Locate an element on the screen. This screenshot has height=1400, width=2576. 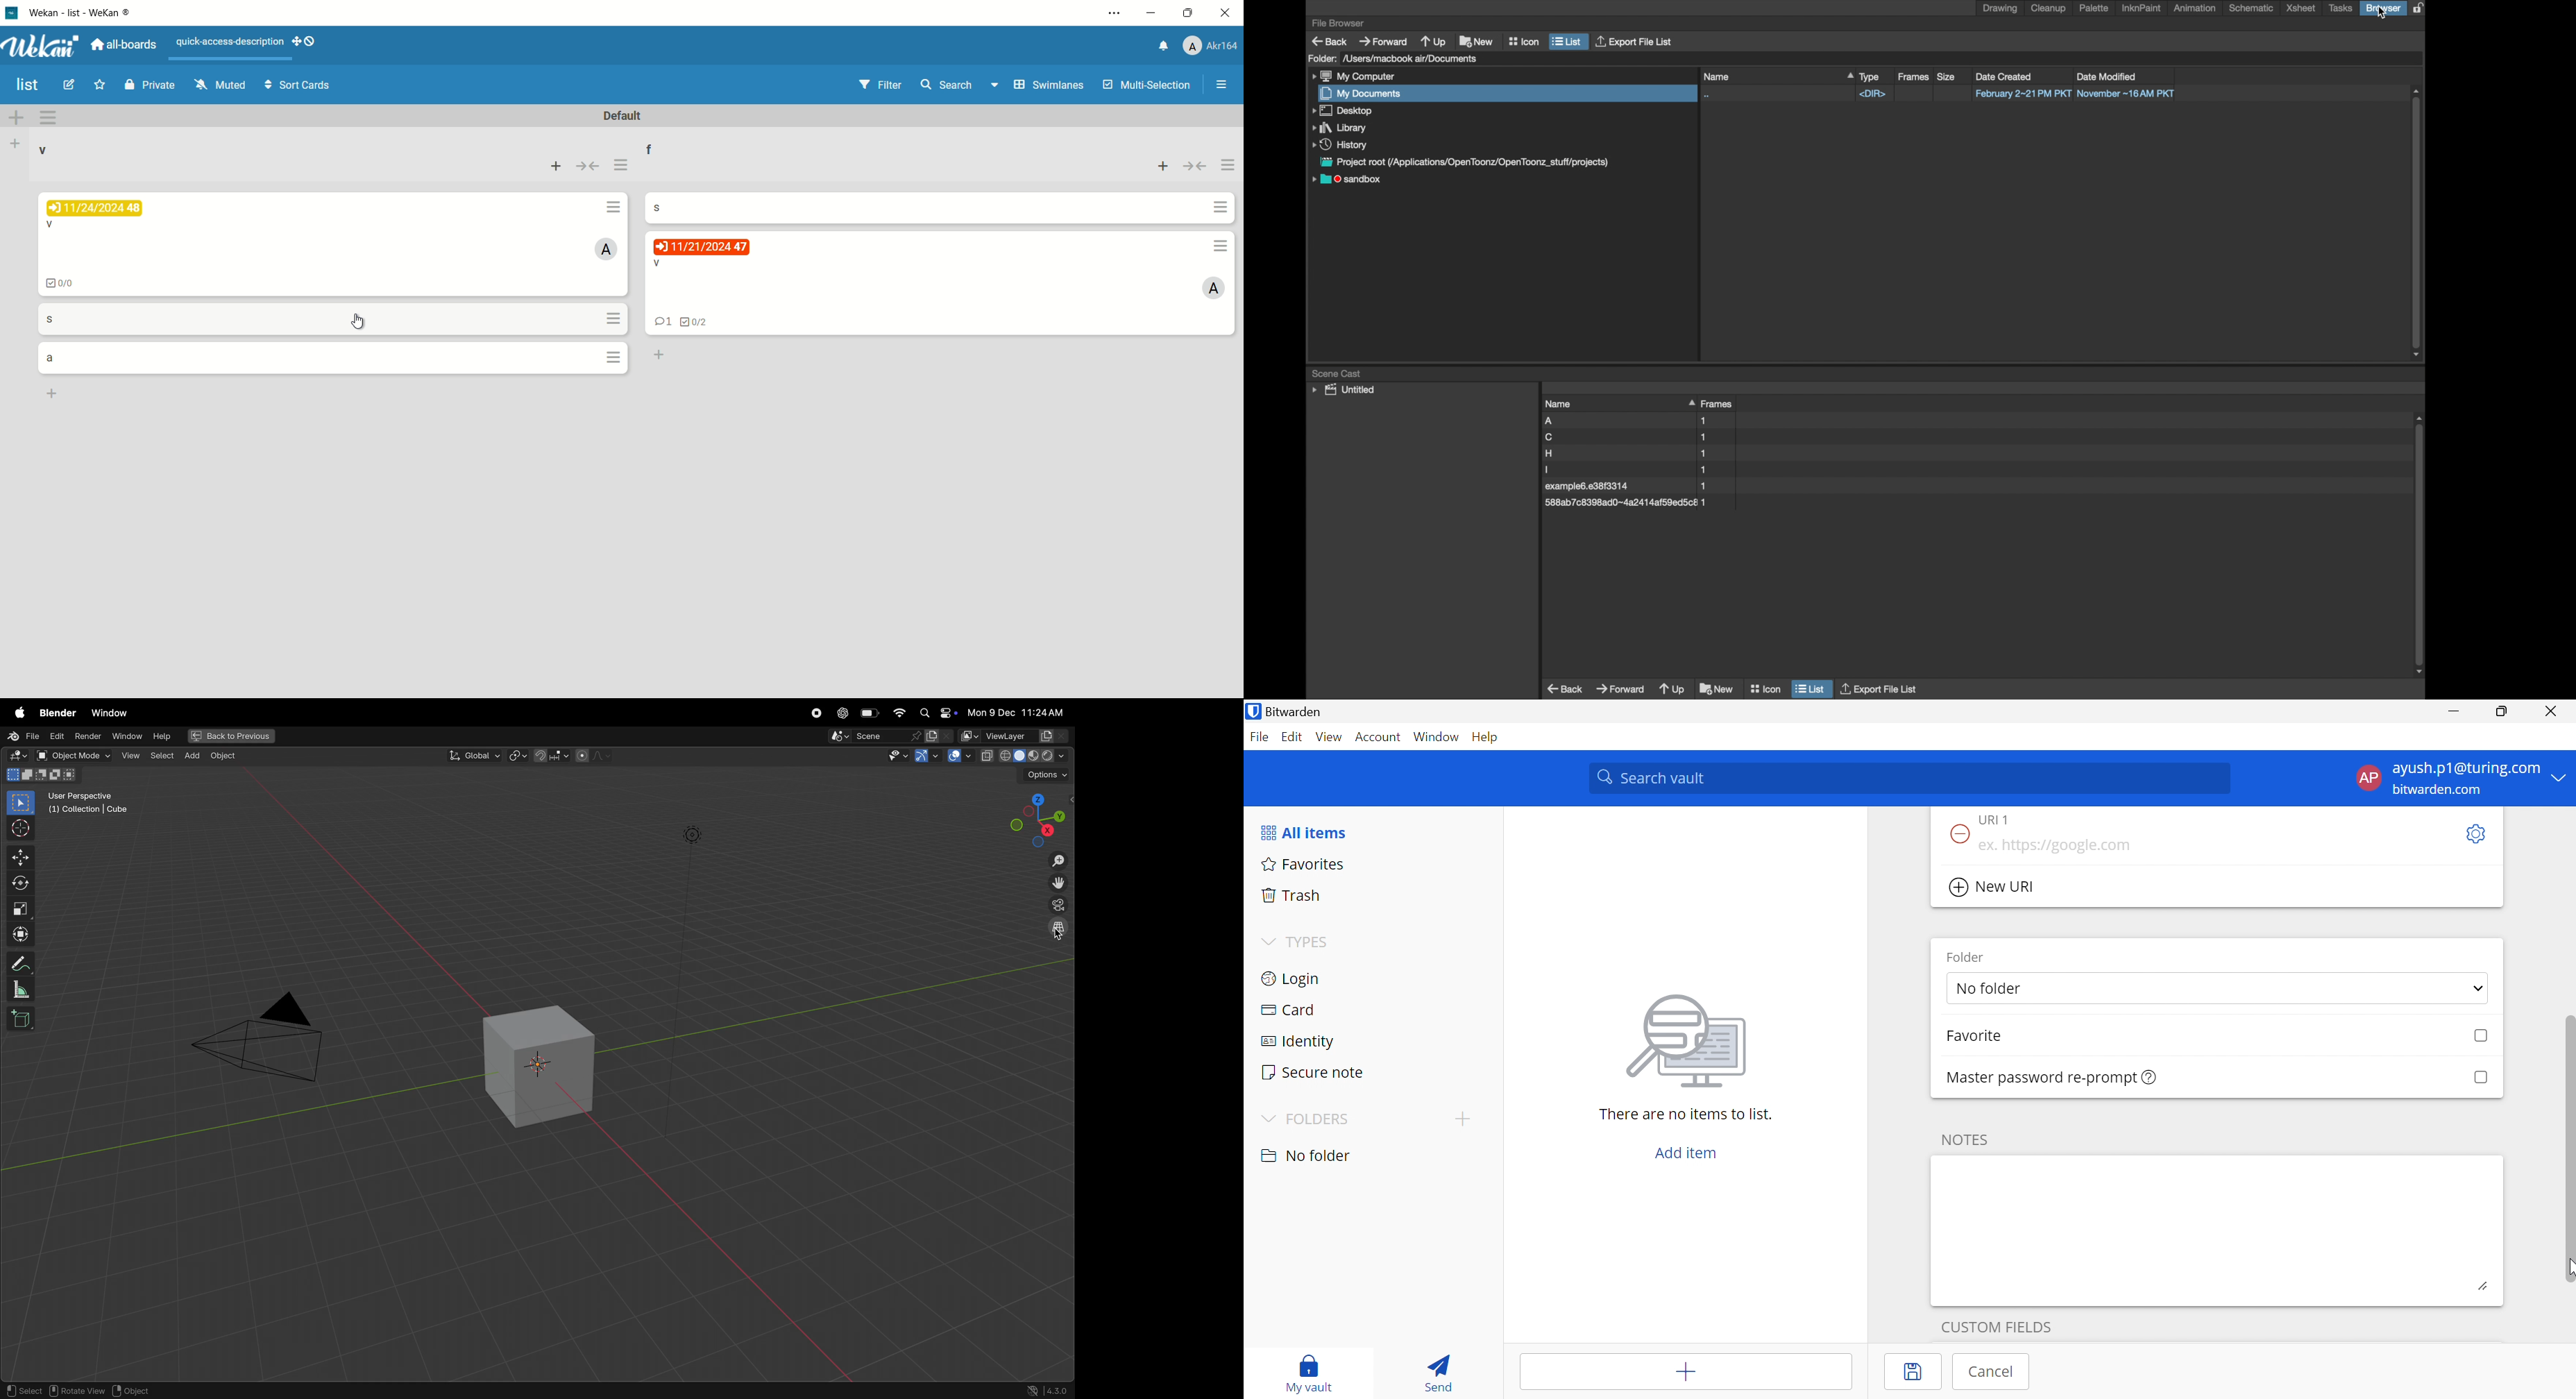
C is located at coordinates (1595, 437).